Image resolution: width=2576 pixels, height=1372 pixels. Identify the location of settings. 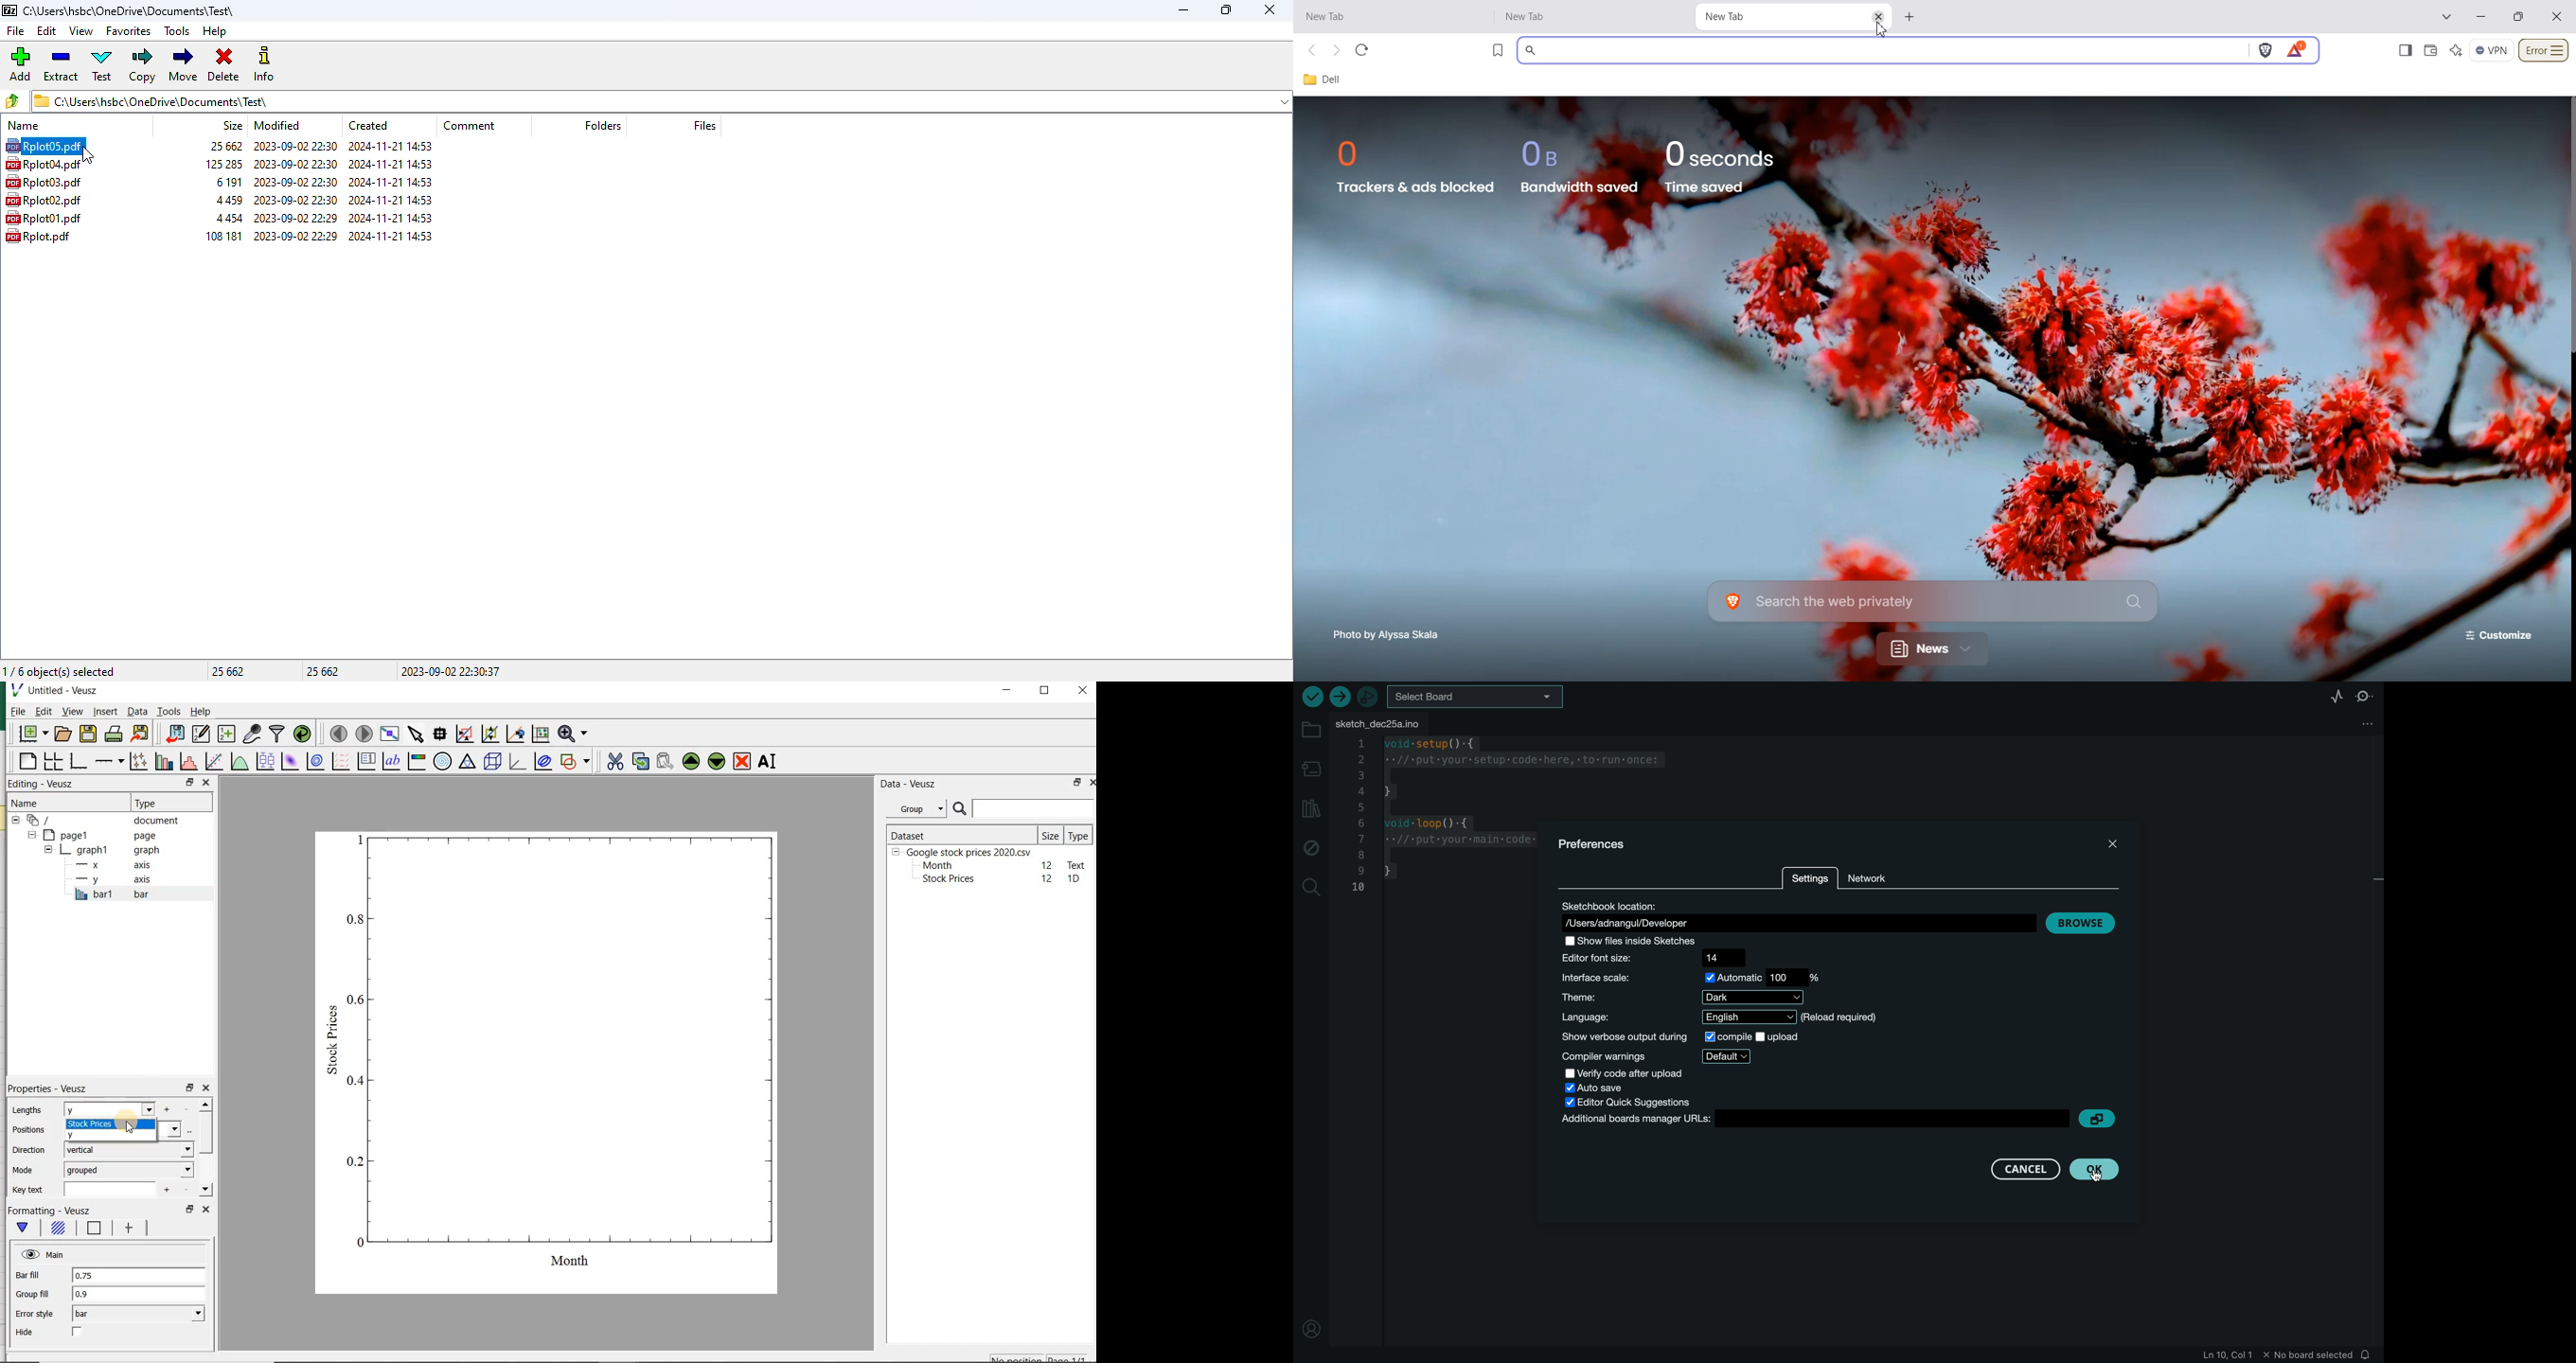
(1809, 879).